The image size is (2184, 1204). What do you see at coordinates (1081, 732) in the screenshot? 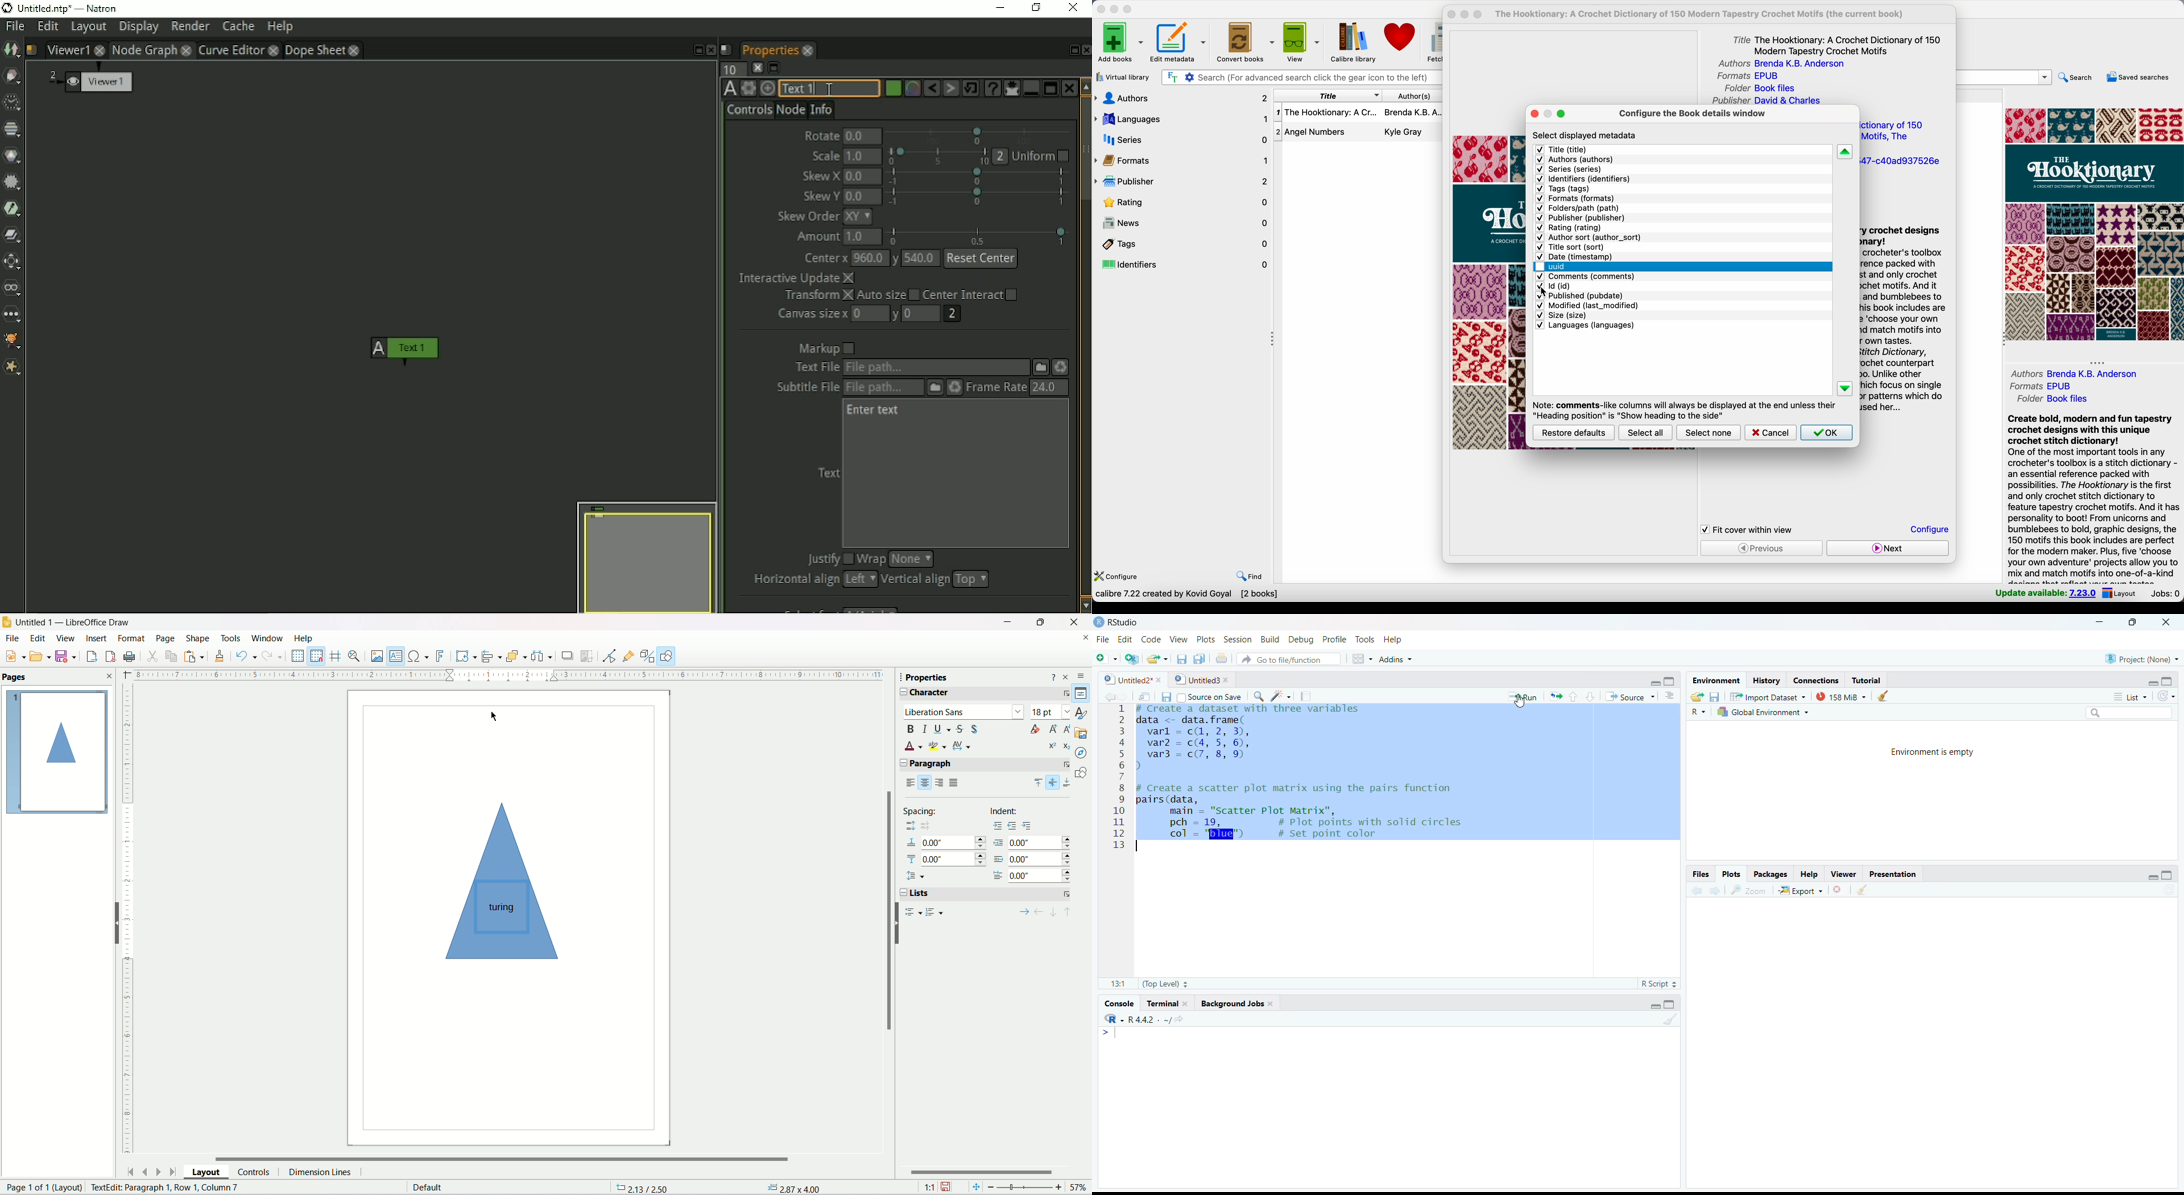
I see `Gallery` at bounding box center [1081, 732].